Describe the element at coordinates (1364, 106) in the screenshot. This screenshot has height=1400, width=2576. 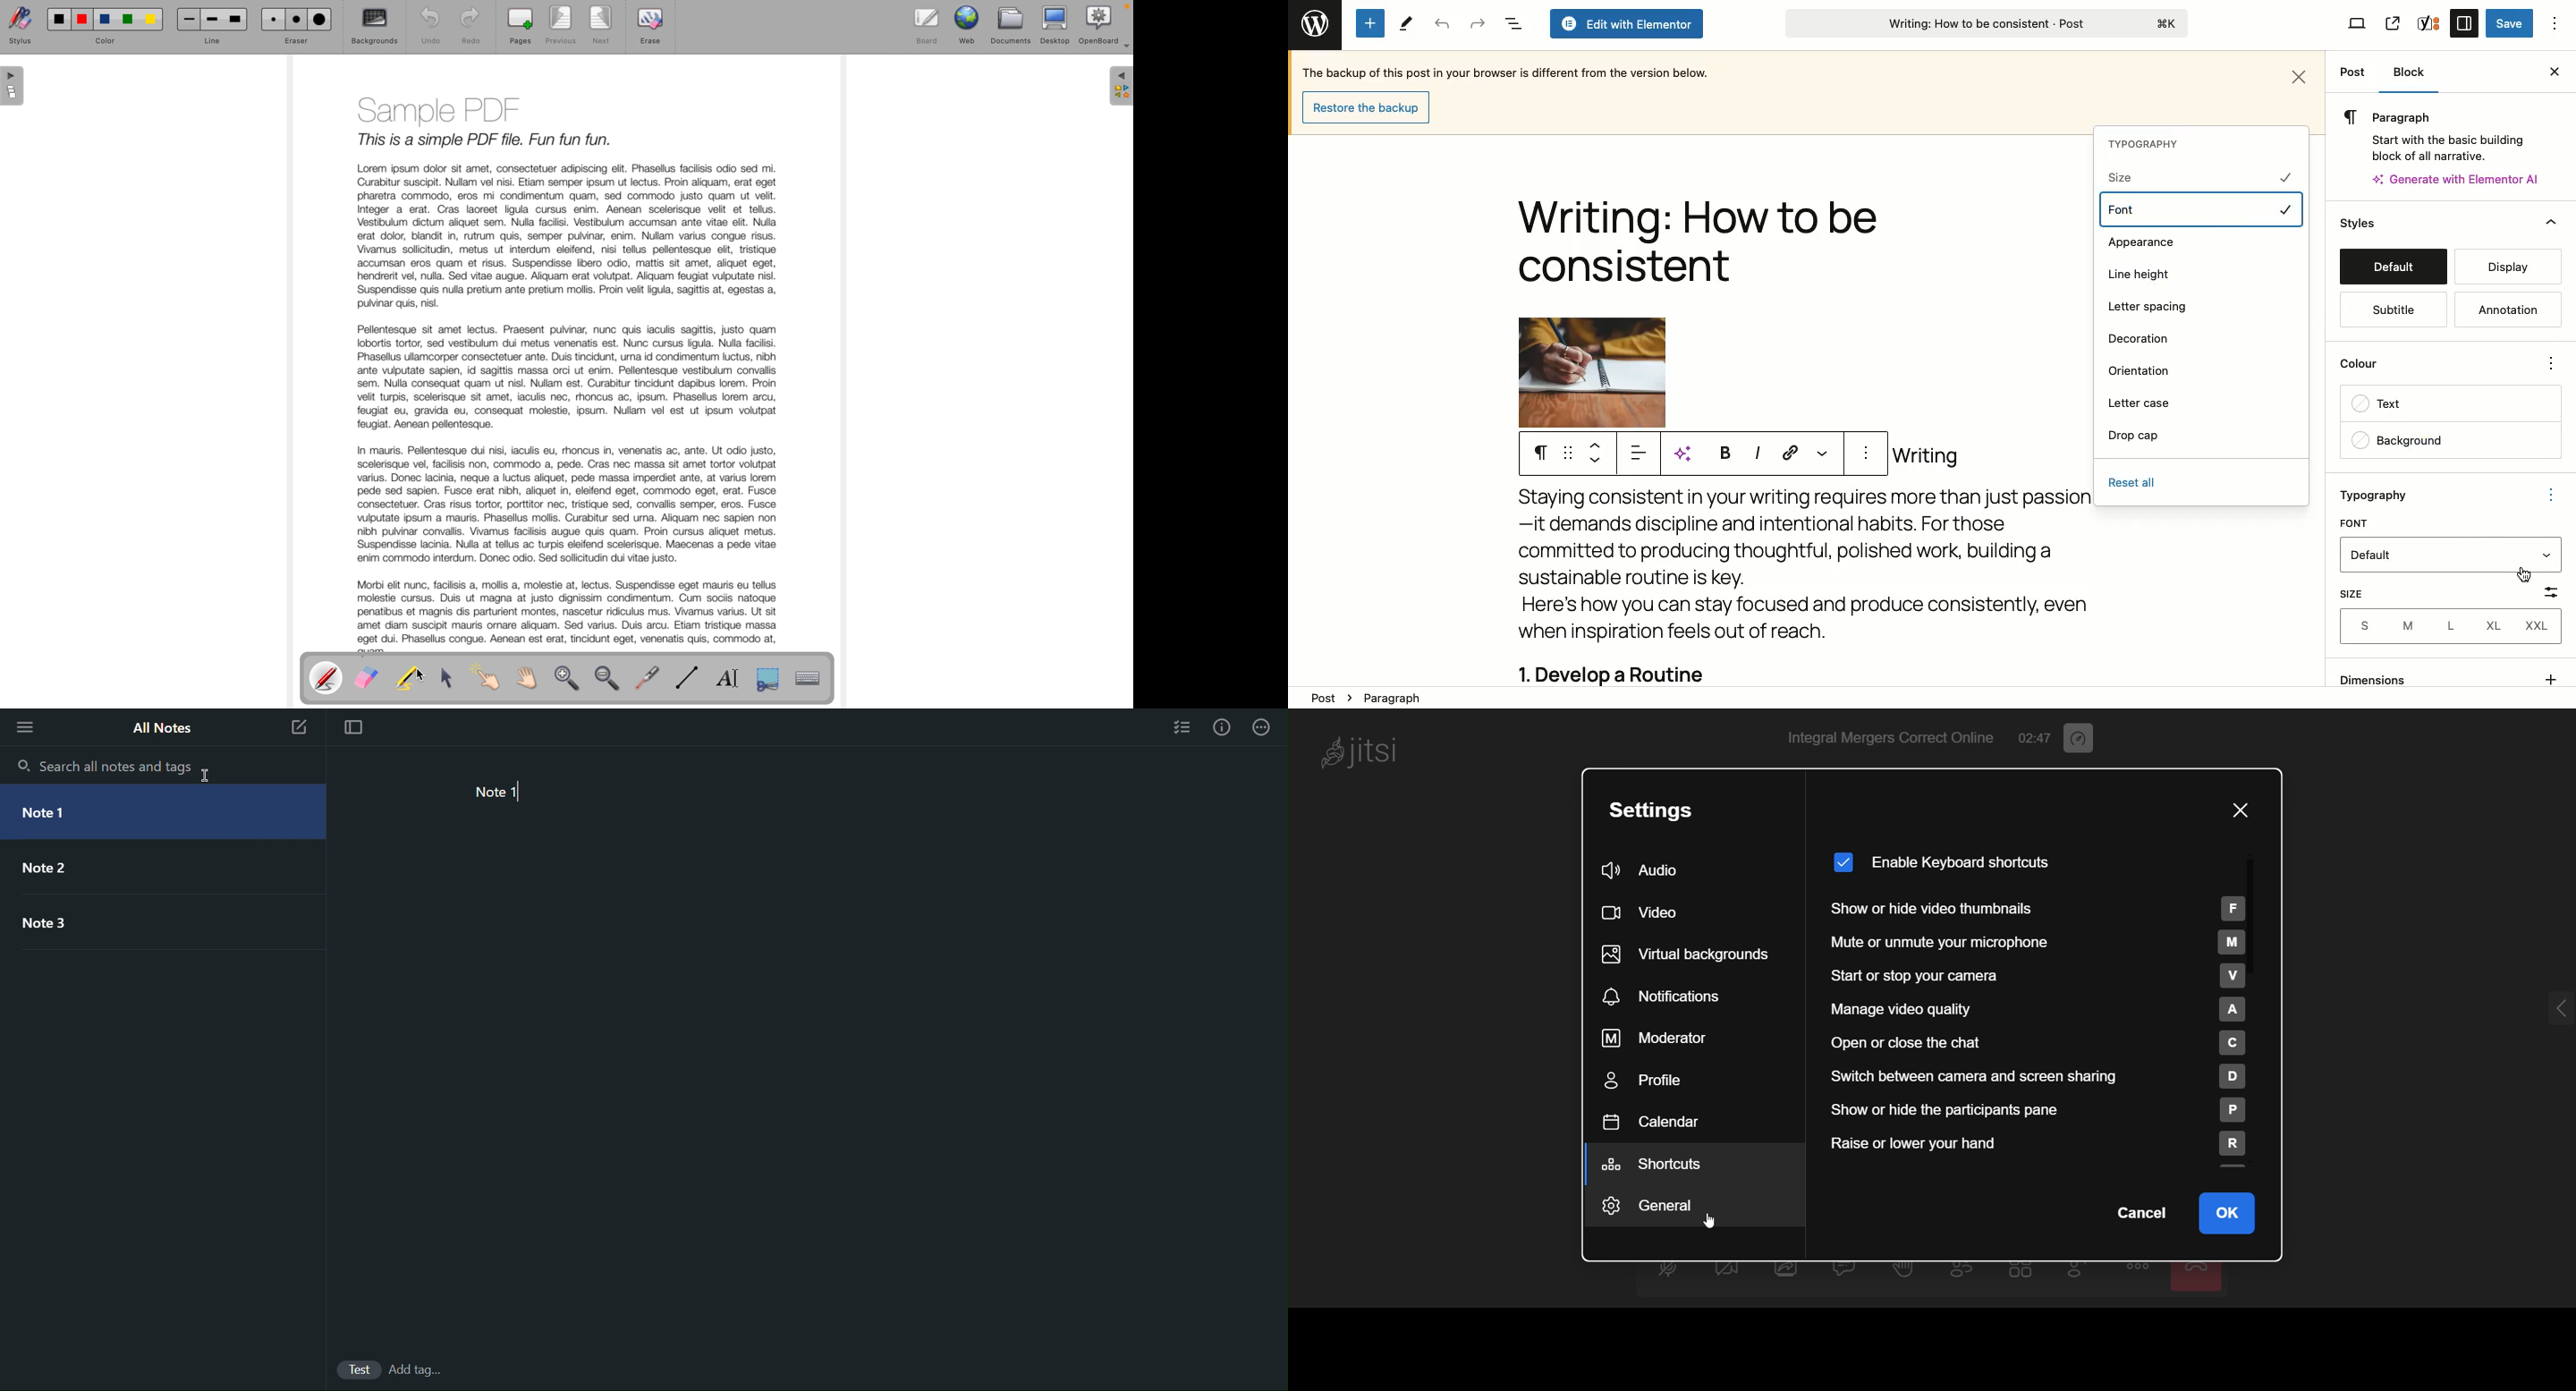
I see `Restore backup` at that location.